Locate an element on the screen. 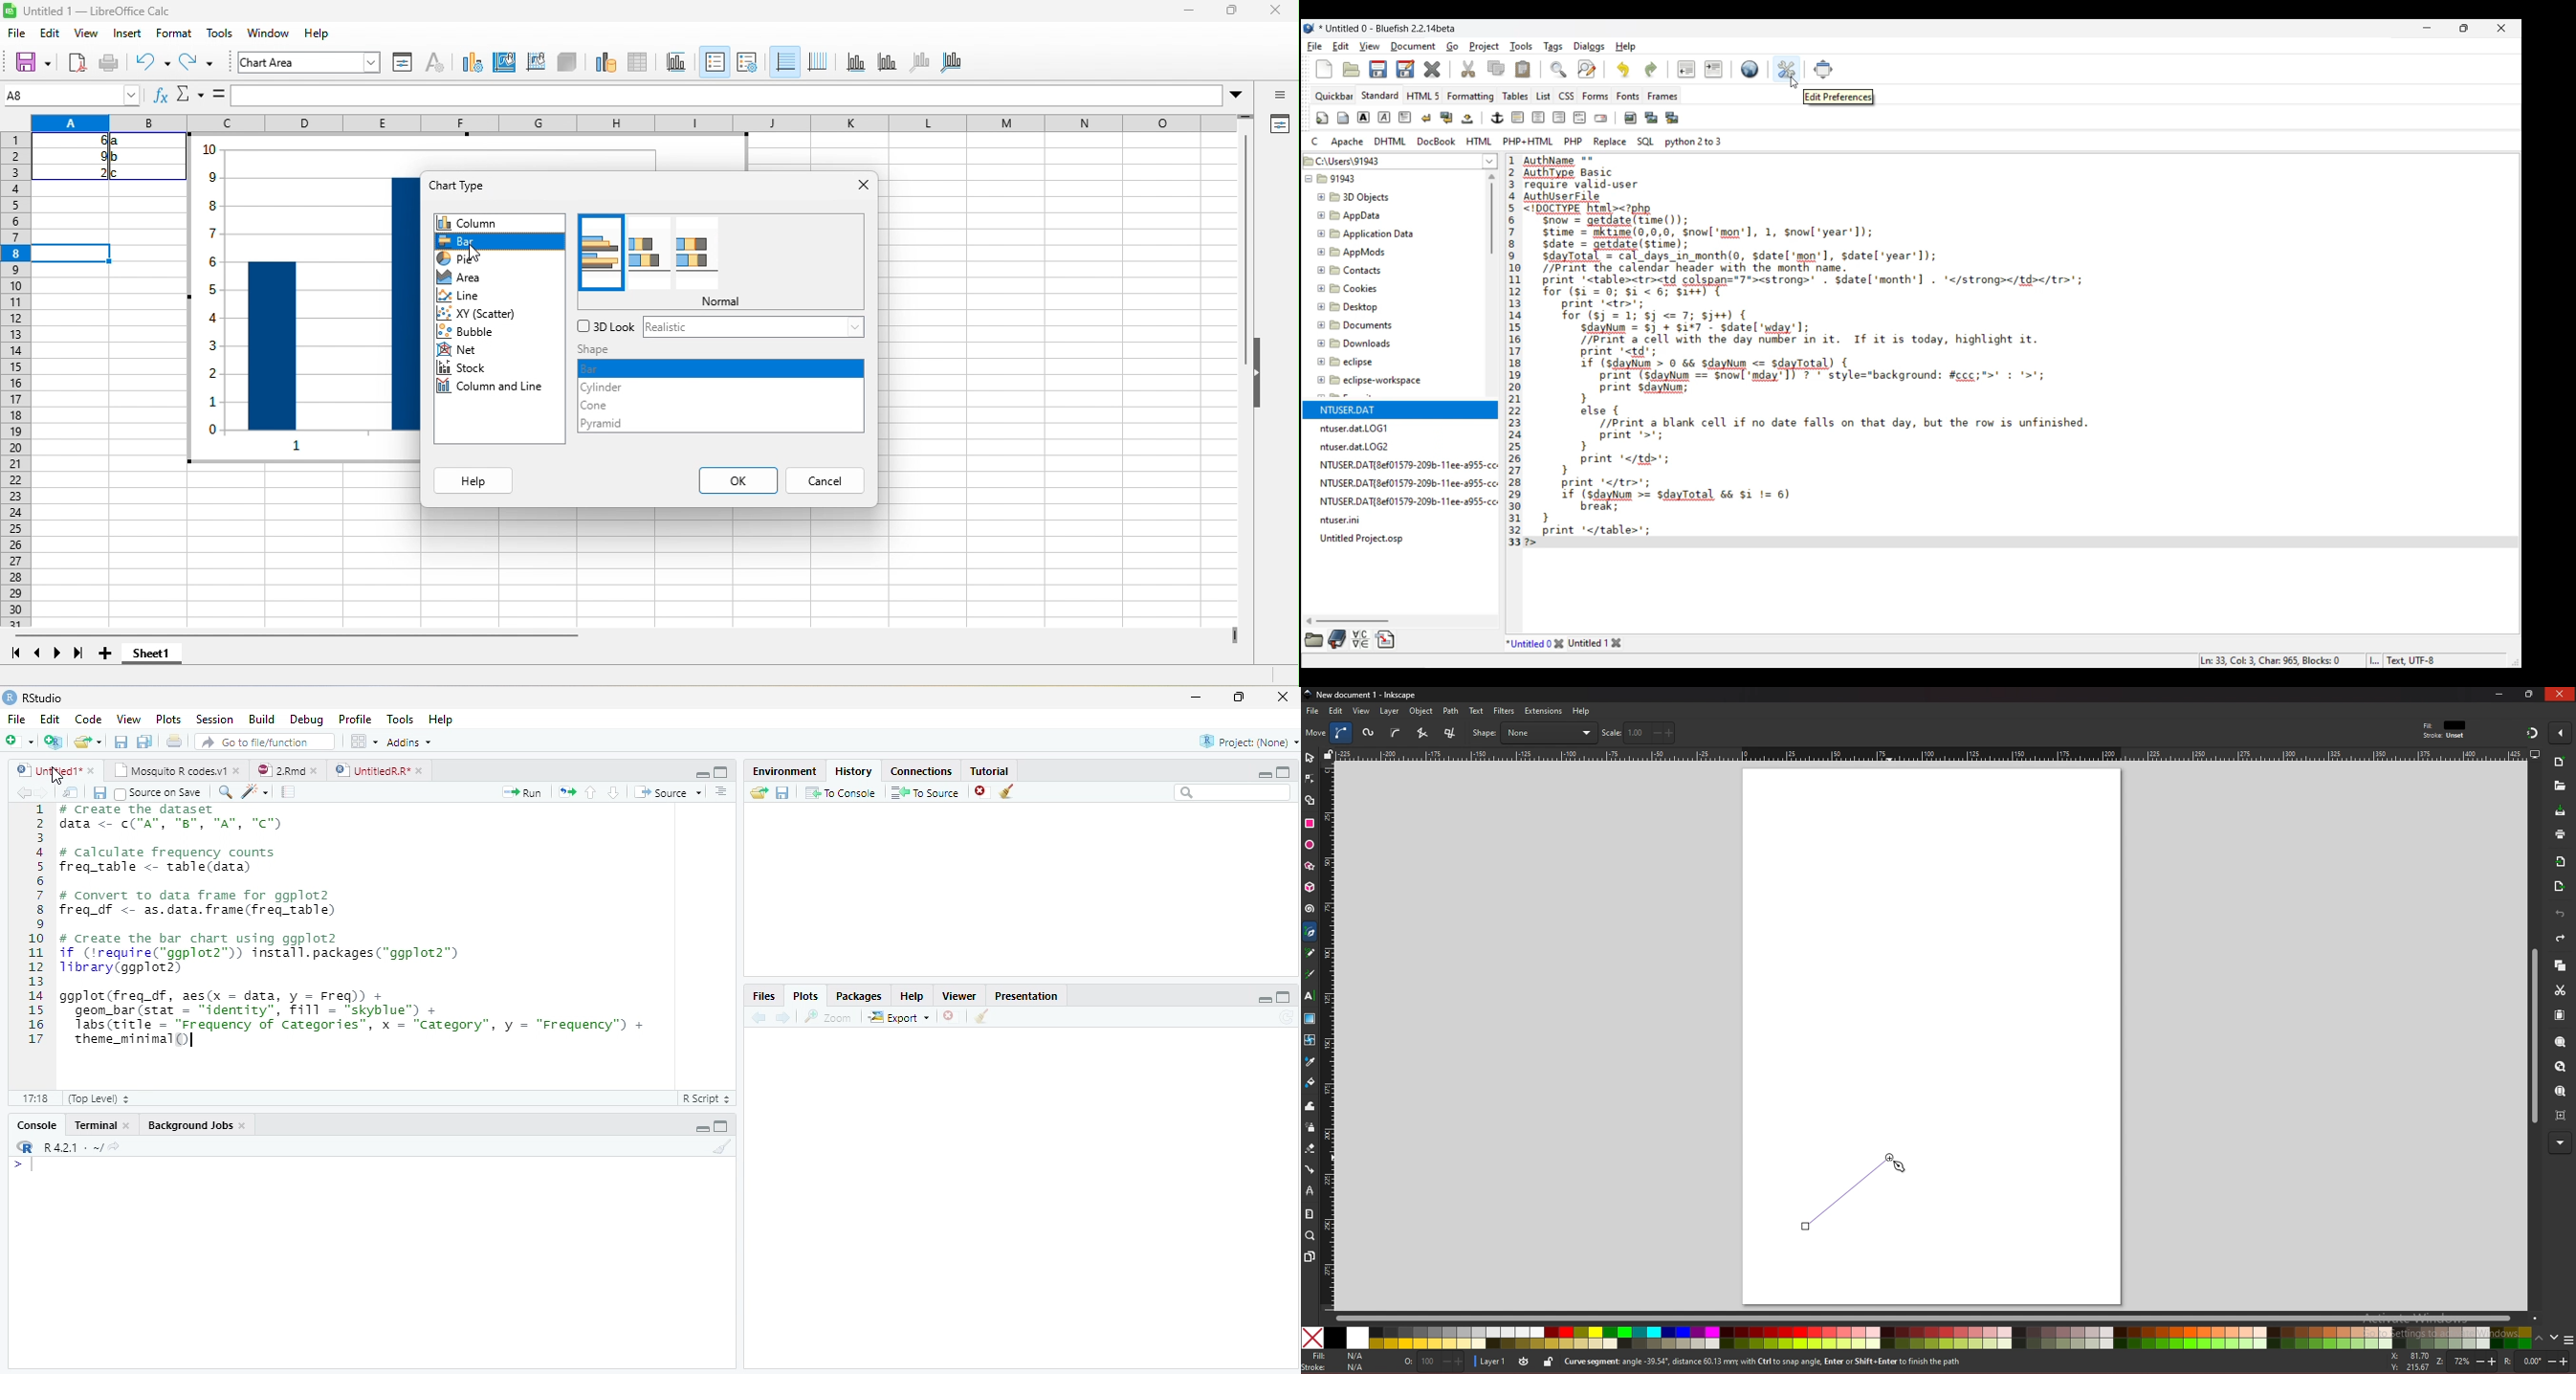 The width and height of the screenshot is (2576, 1400). Presentation is located at coordinates (1026, 995).